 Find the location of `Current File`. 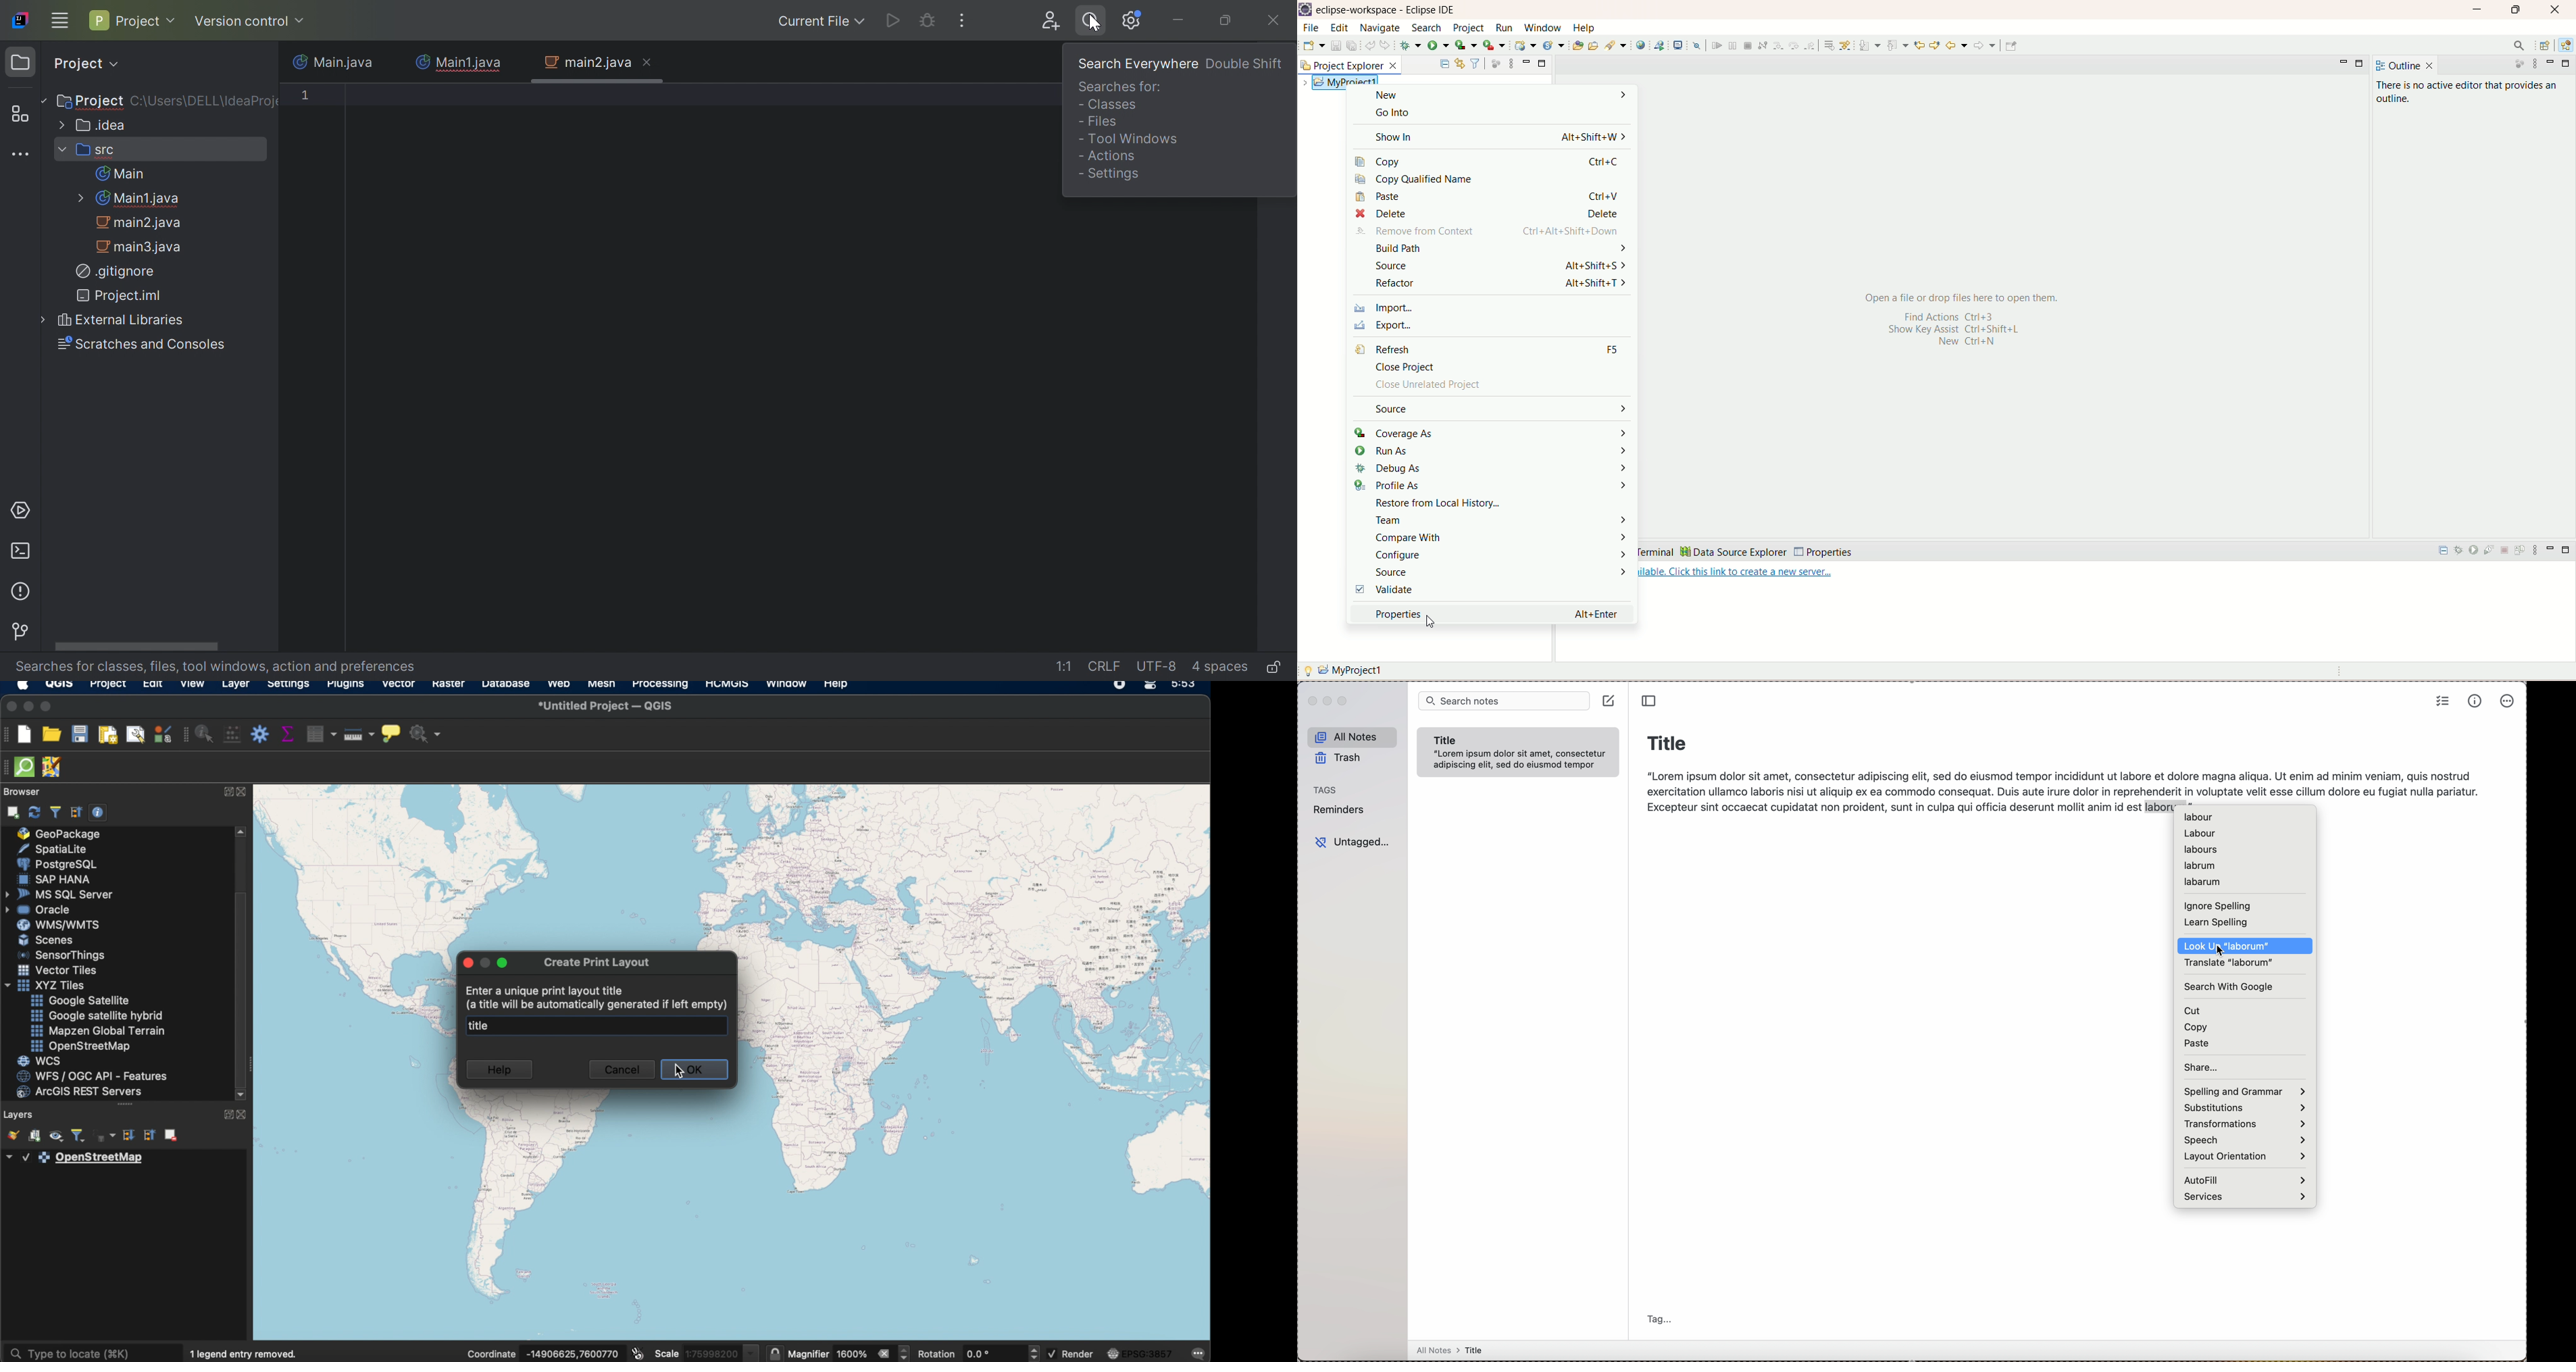

Current File is located at coordinates (824, 22).